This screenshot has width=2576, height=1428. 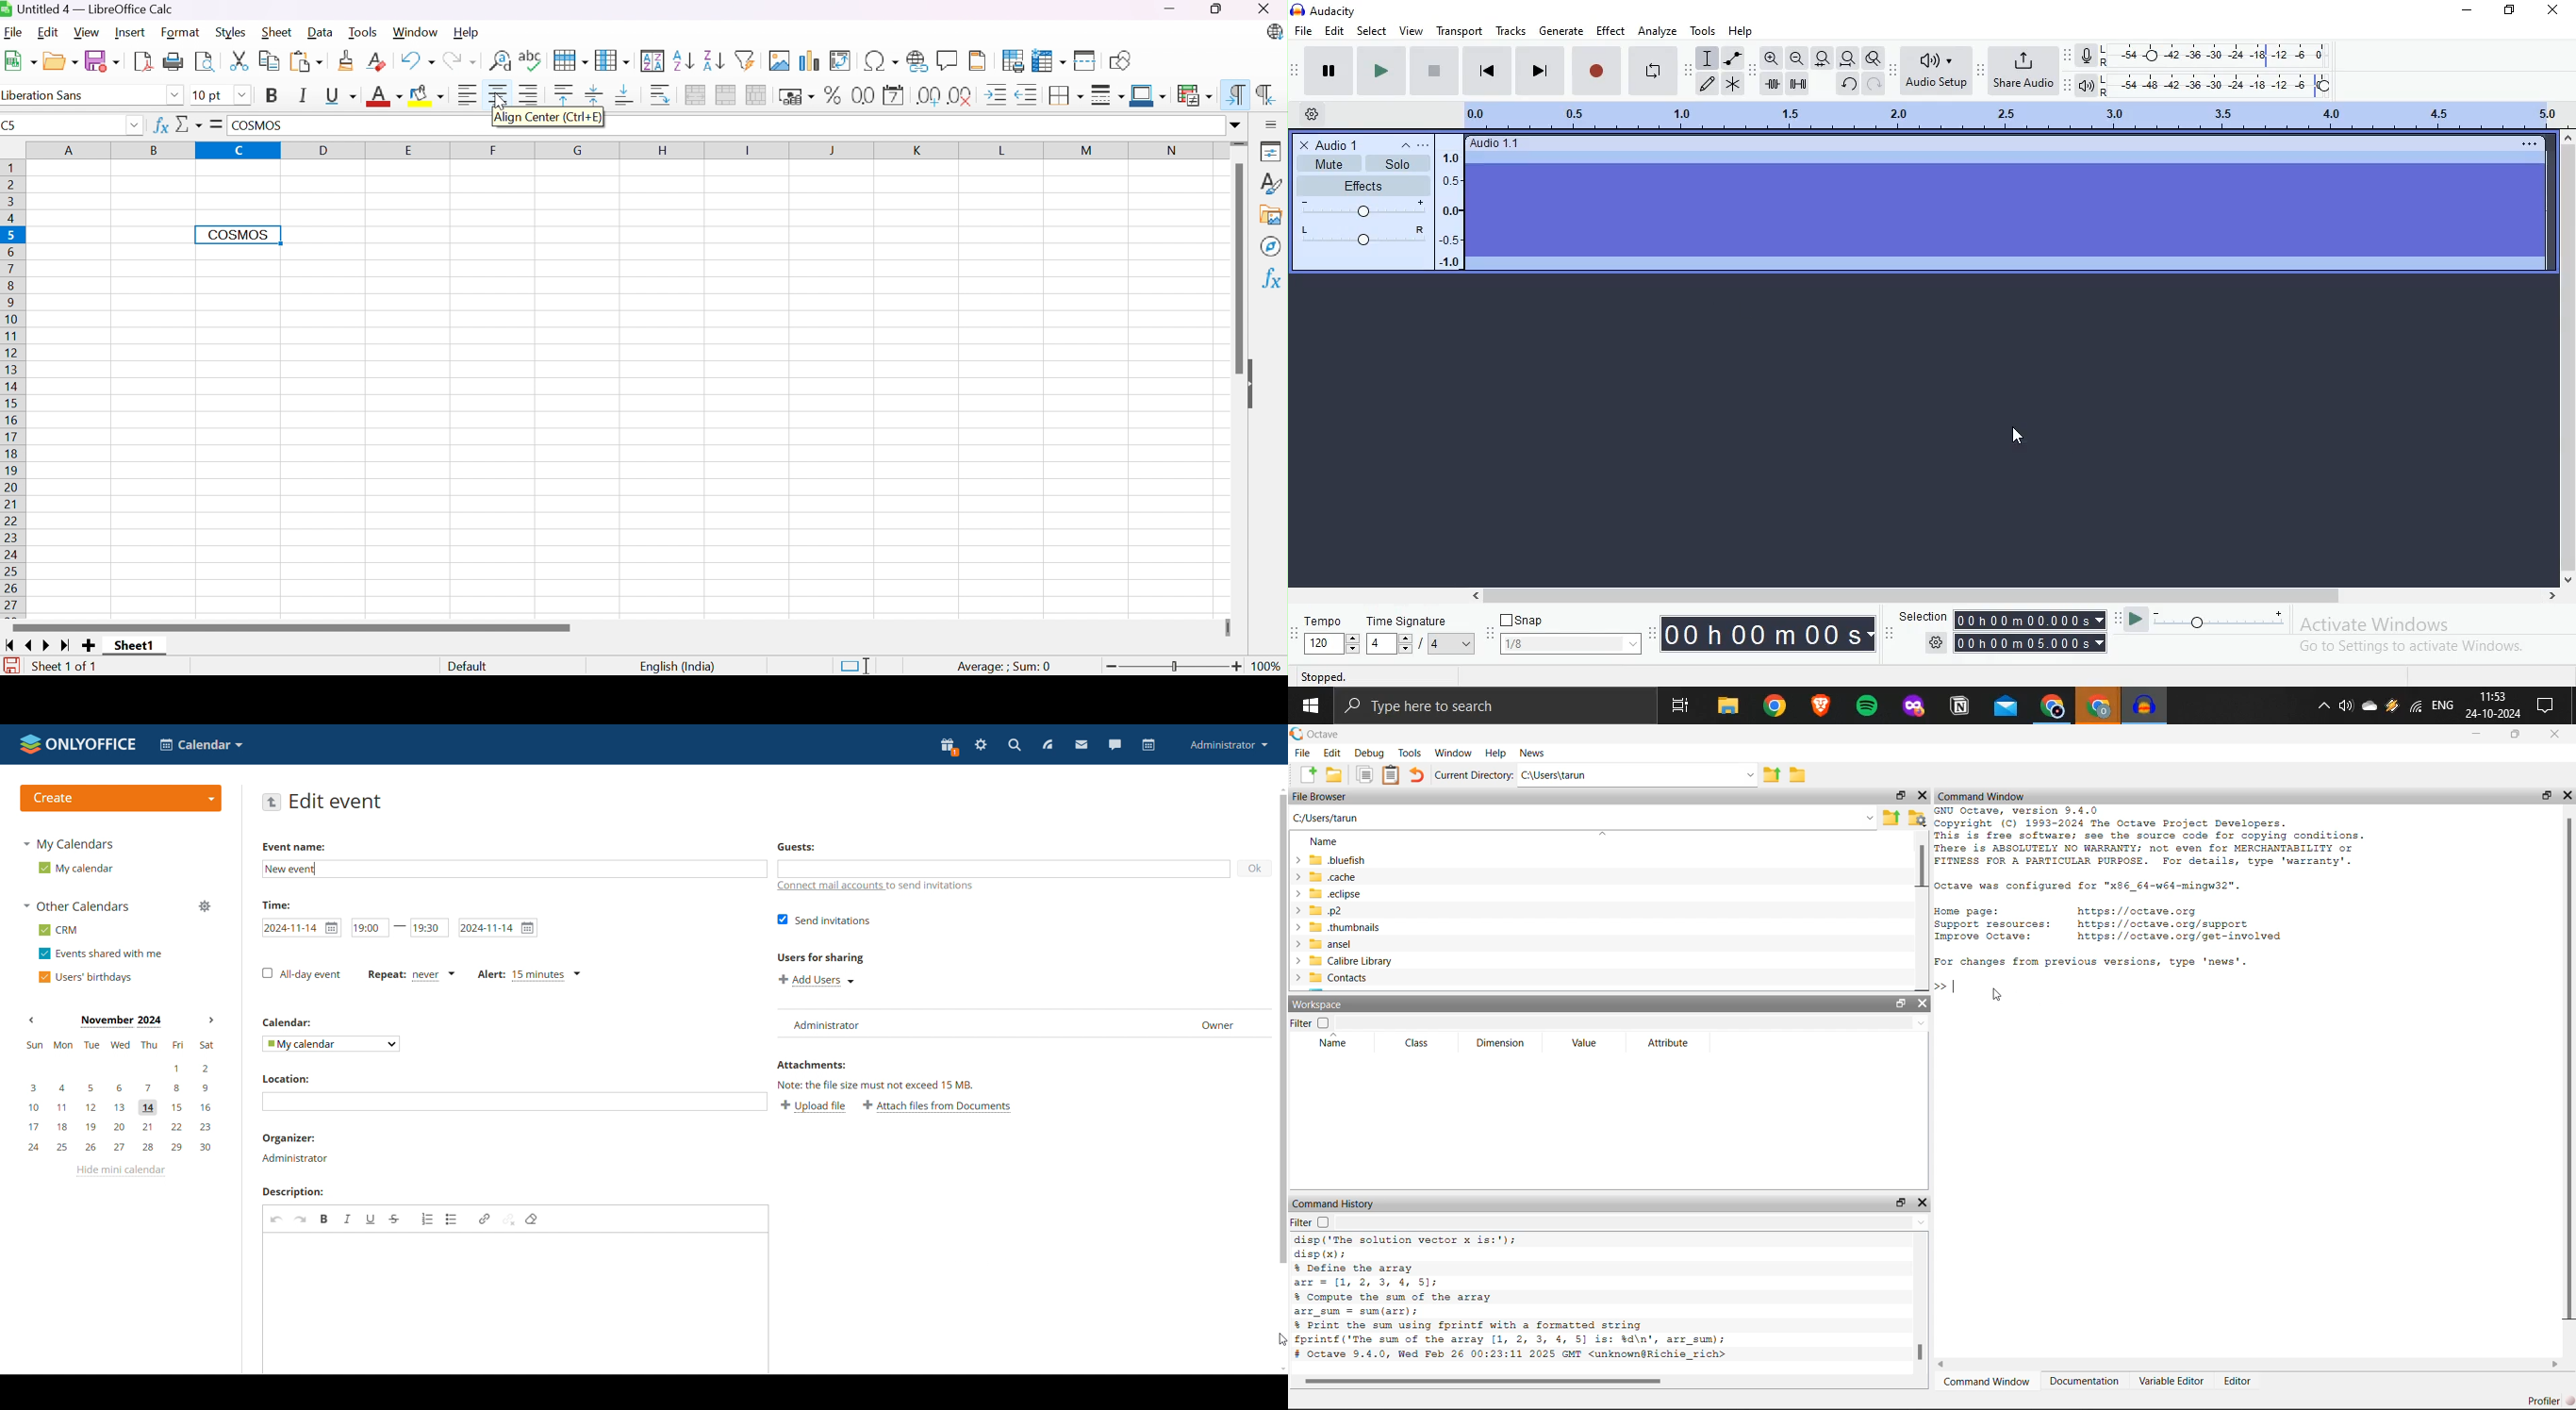 I want to click on Functions, so click(x=1273, y=279).